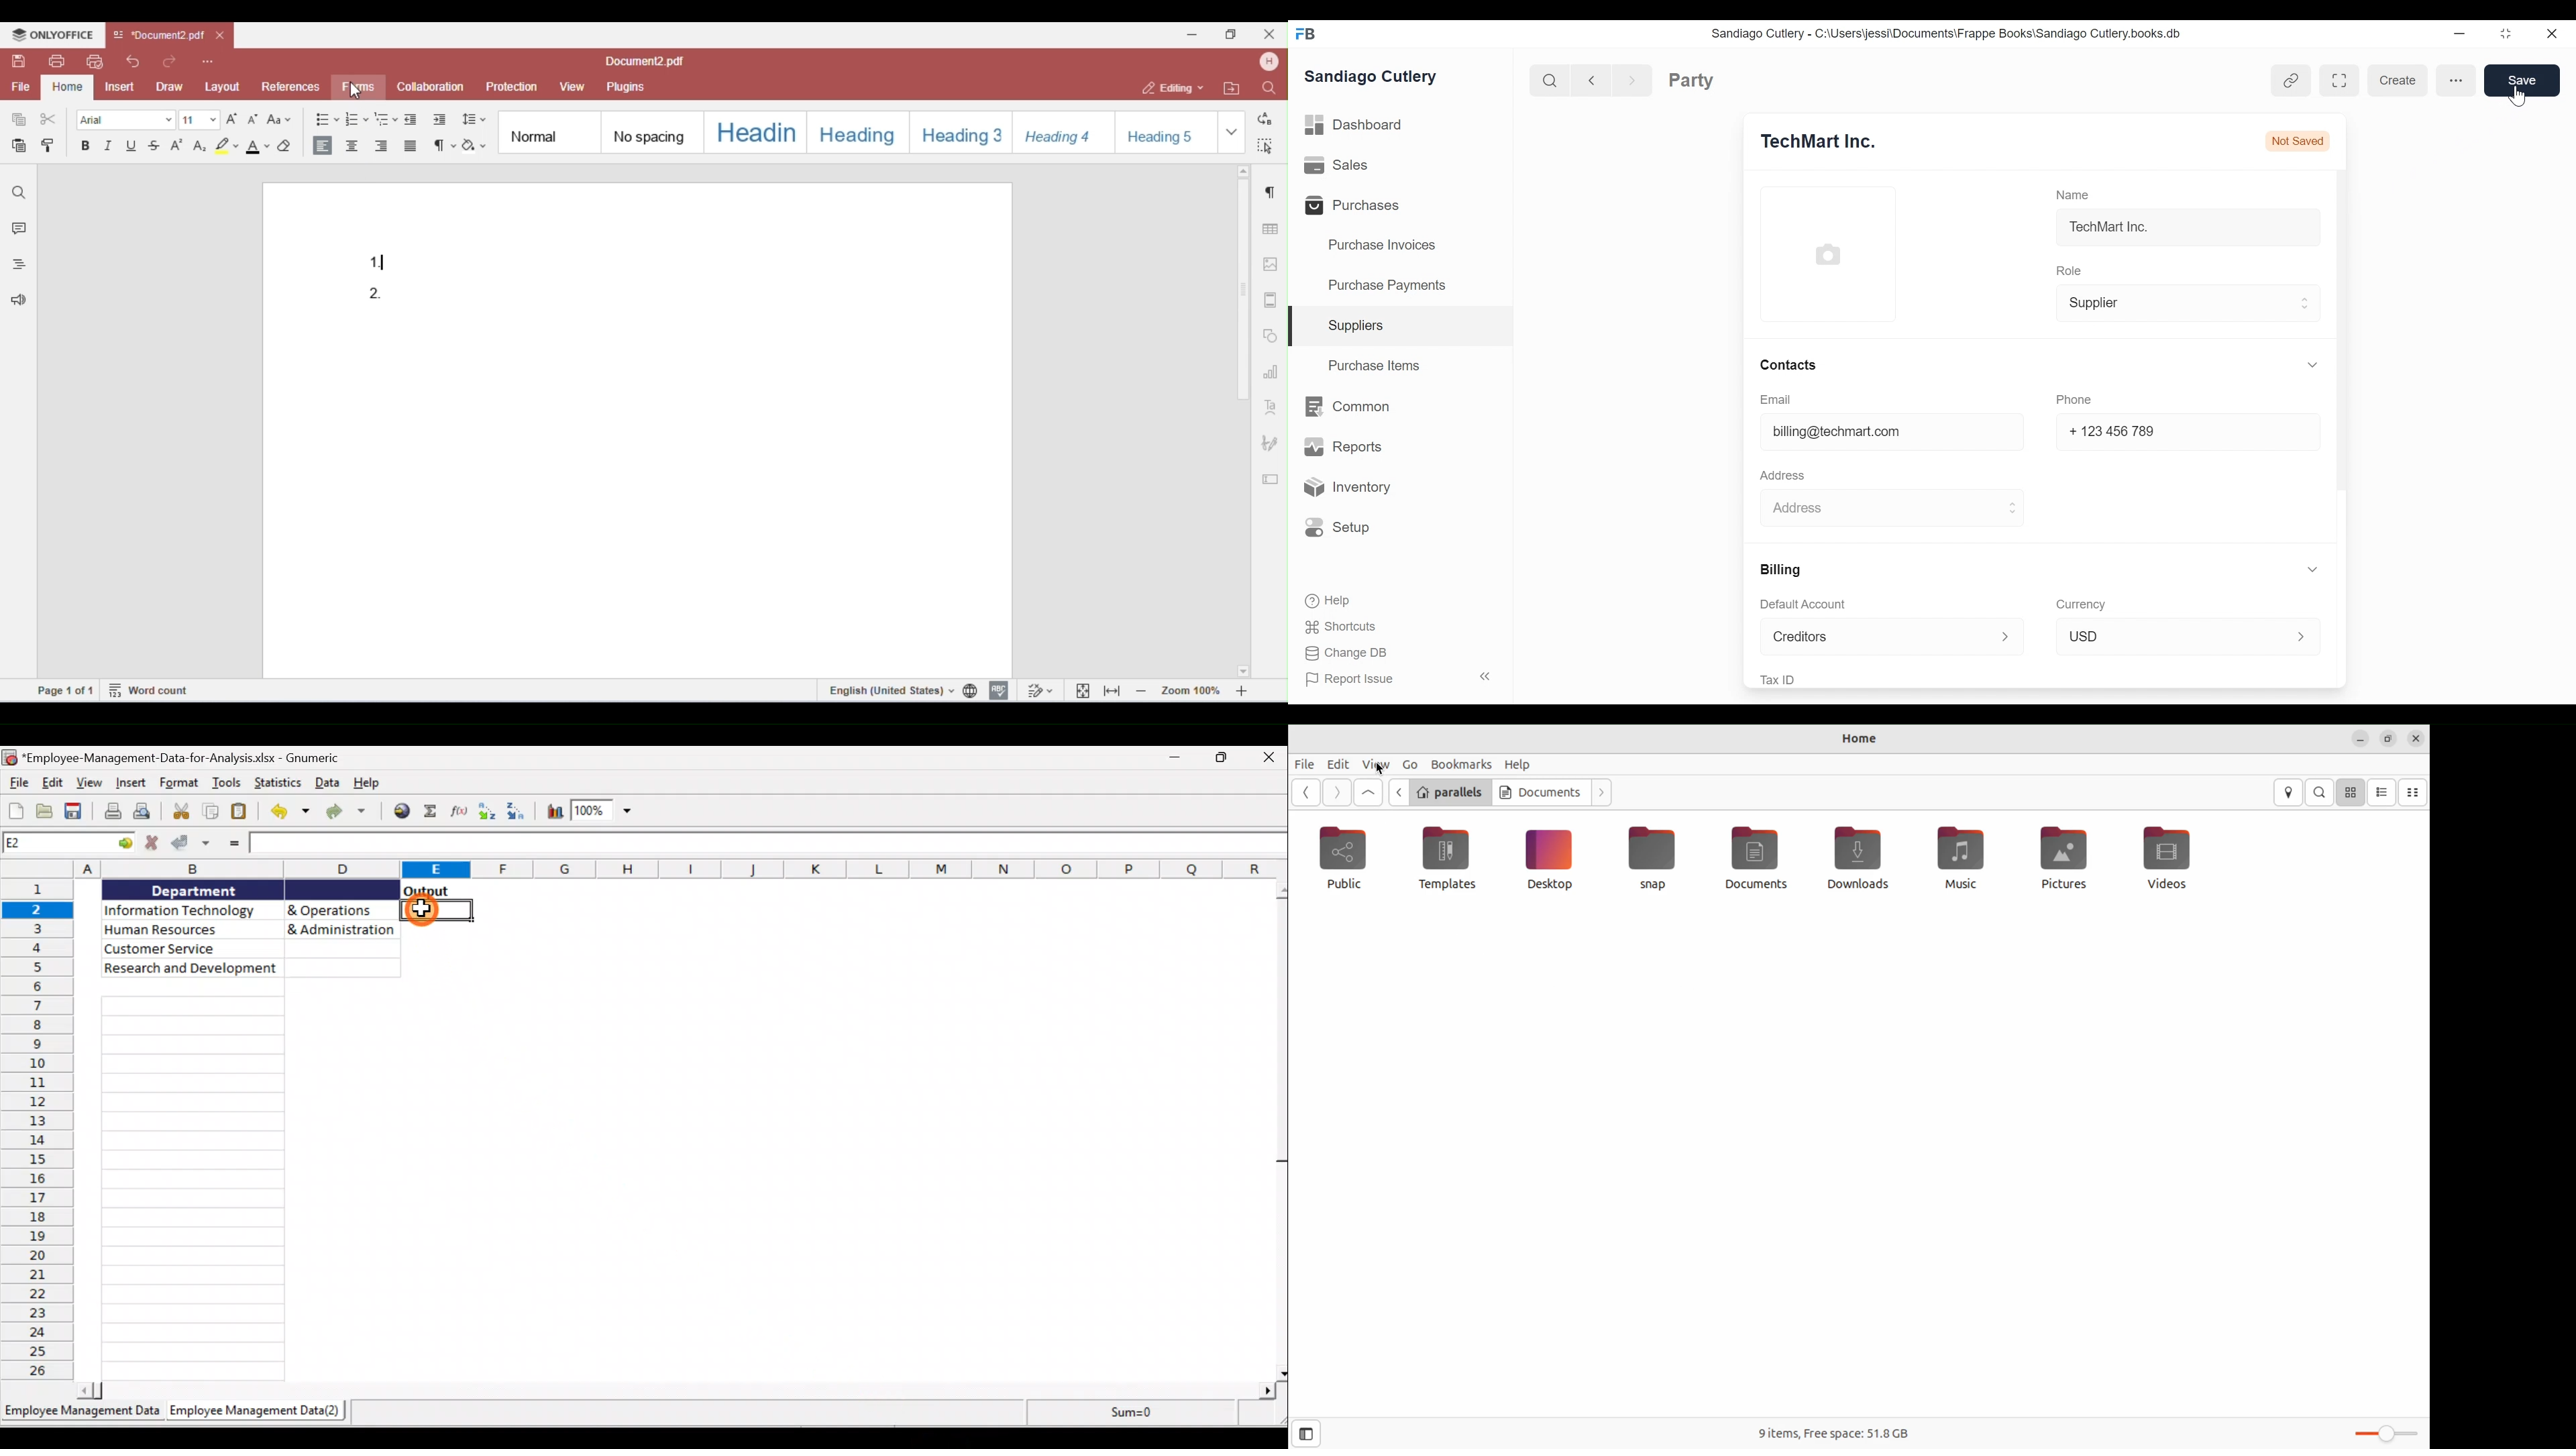 The width and height of the screenshot is (2576, 1456). What do you see at coordinates (188, 759) in the screenshot?
I see `Document name` at bounding box center [188, 759].